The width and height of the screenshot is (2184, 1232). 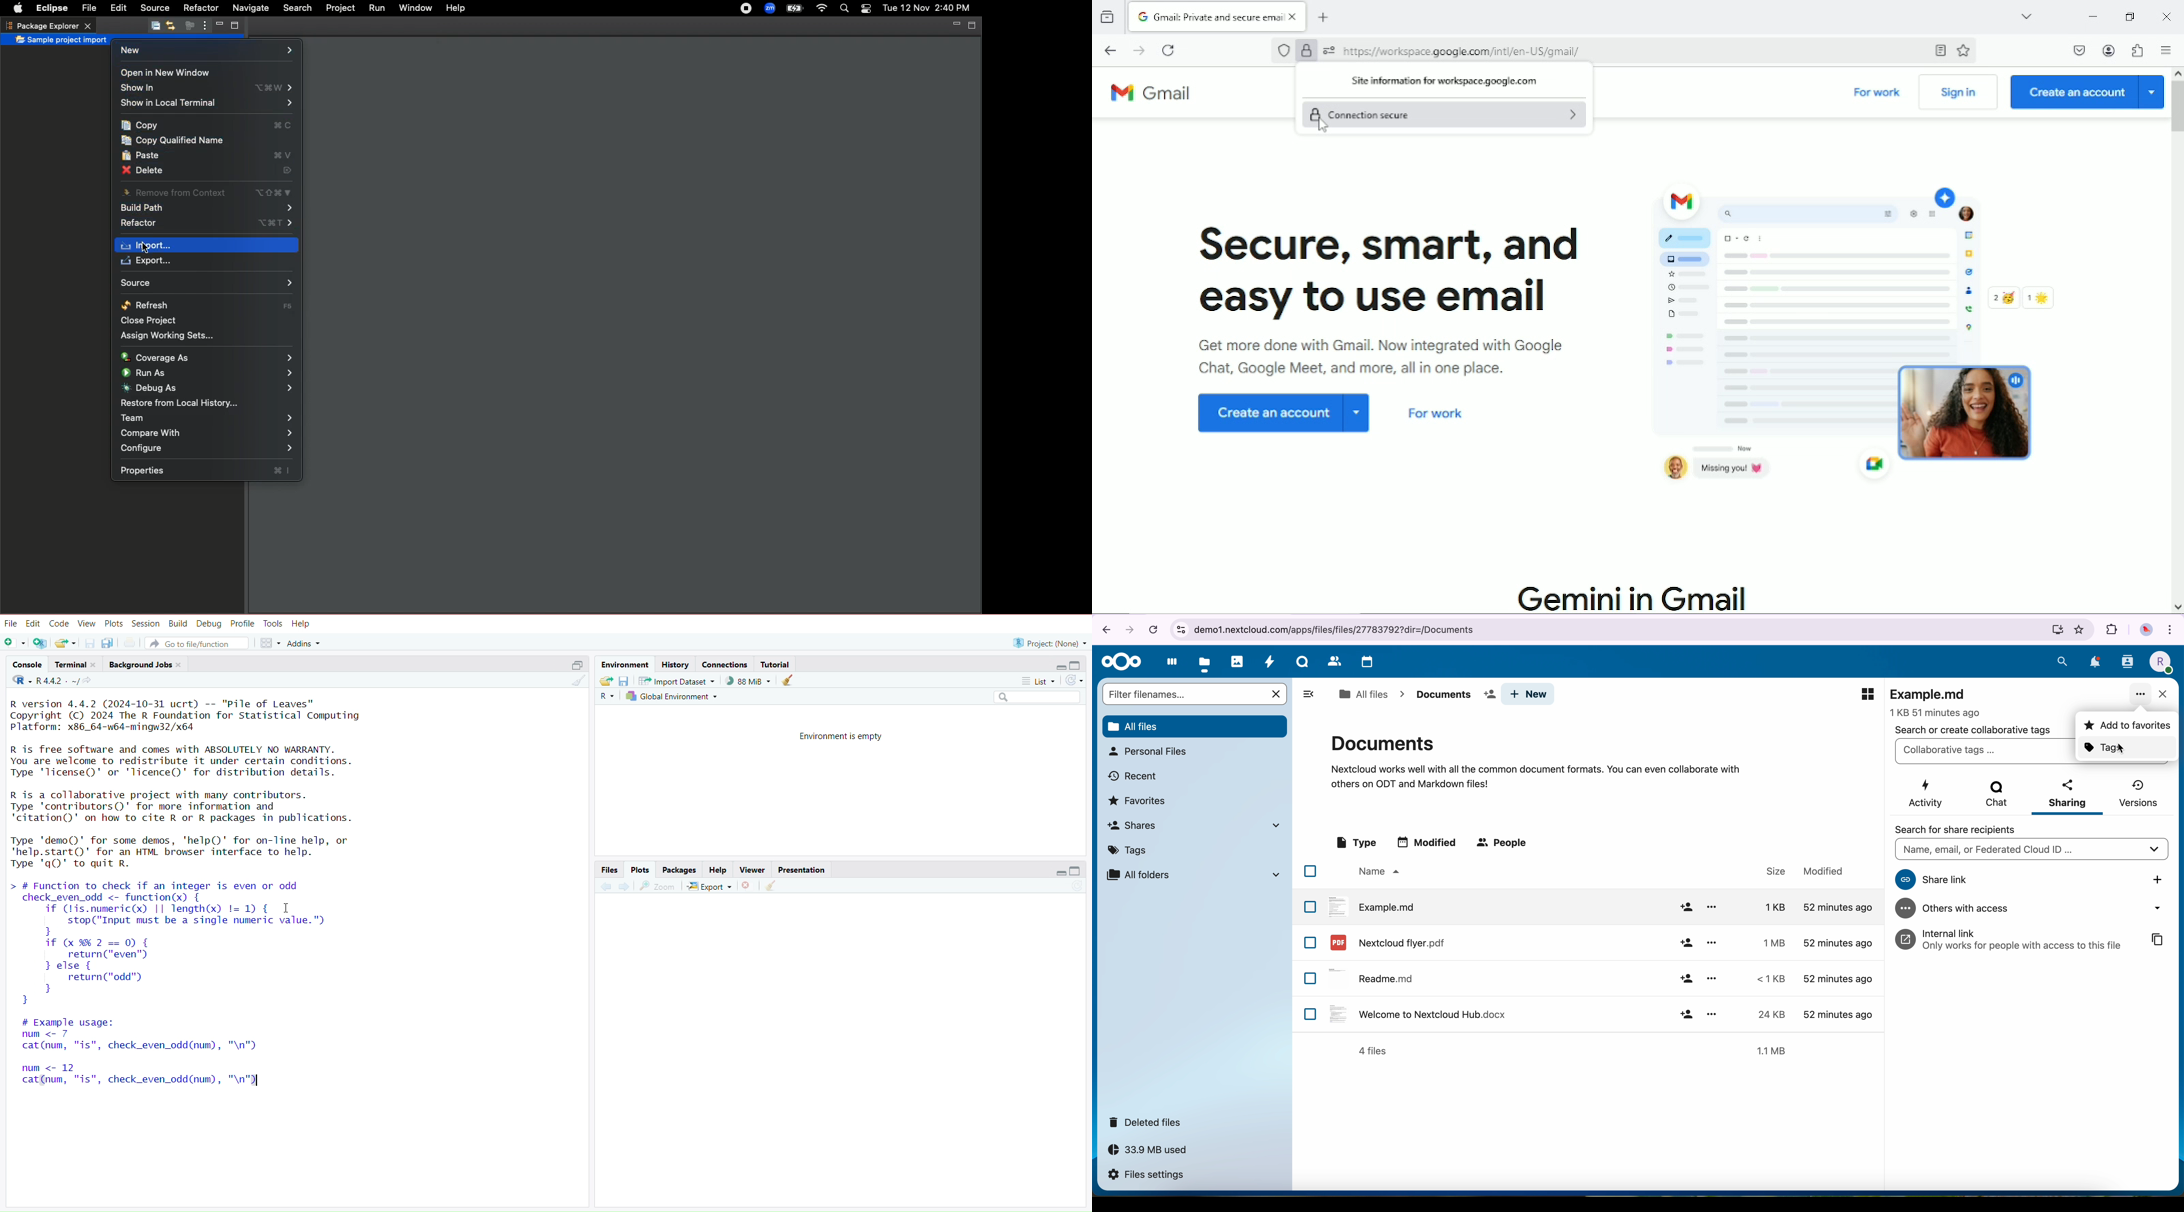 I want to click on connections, so click(x=726, y=666).